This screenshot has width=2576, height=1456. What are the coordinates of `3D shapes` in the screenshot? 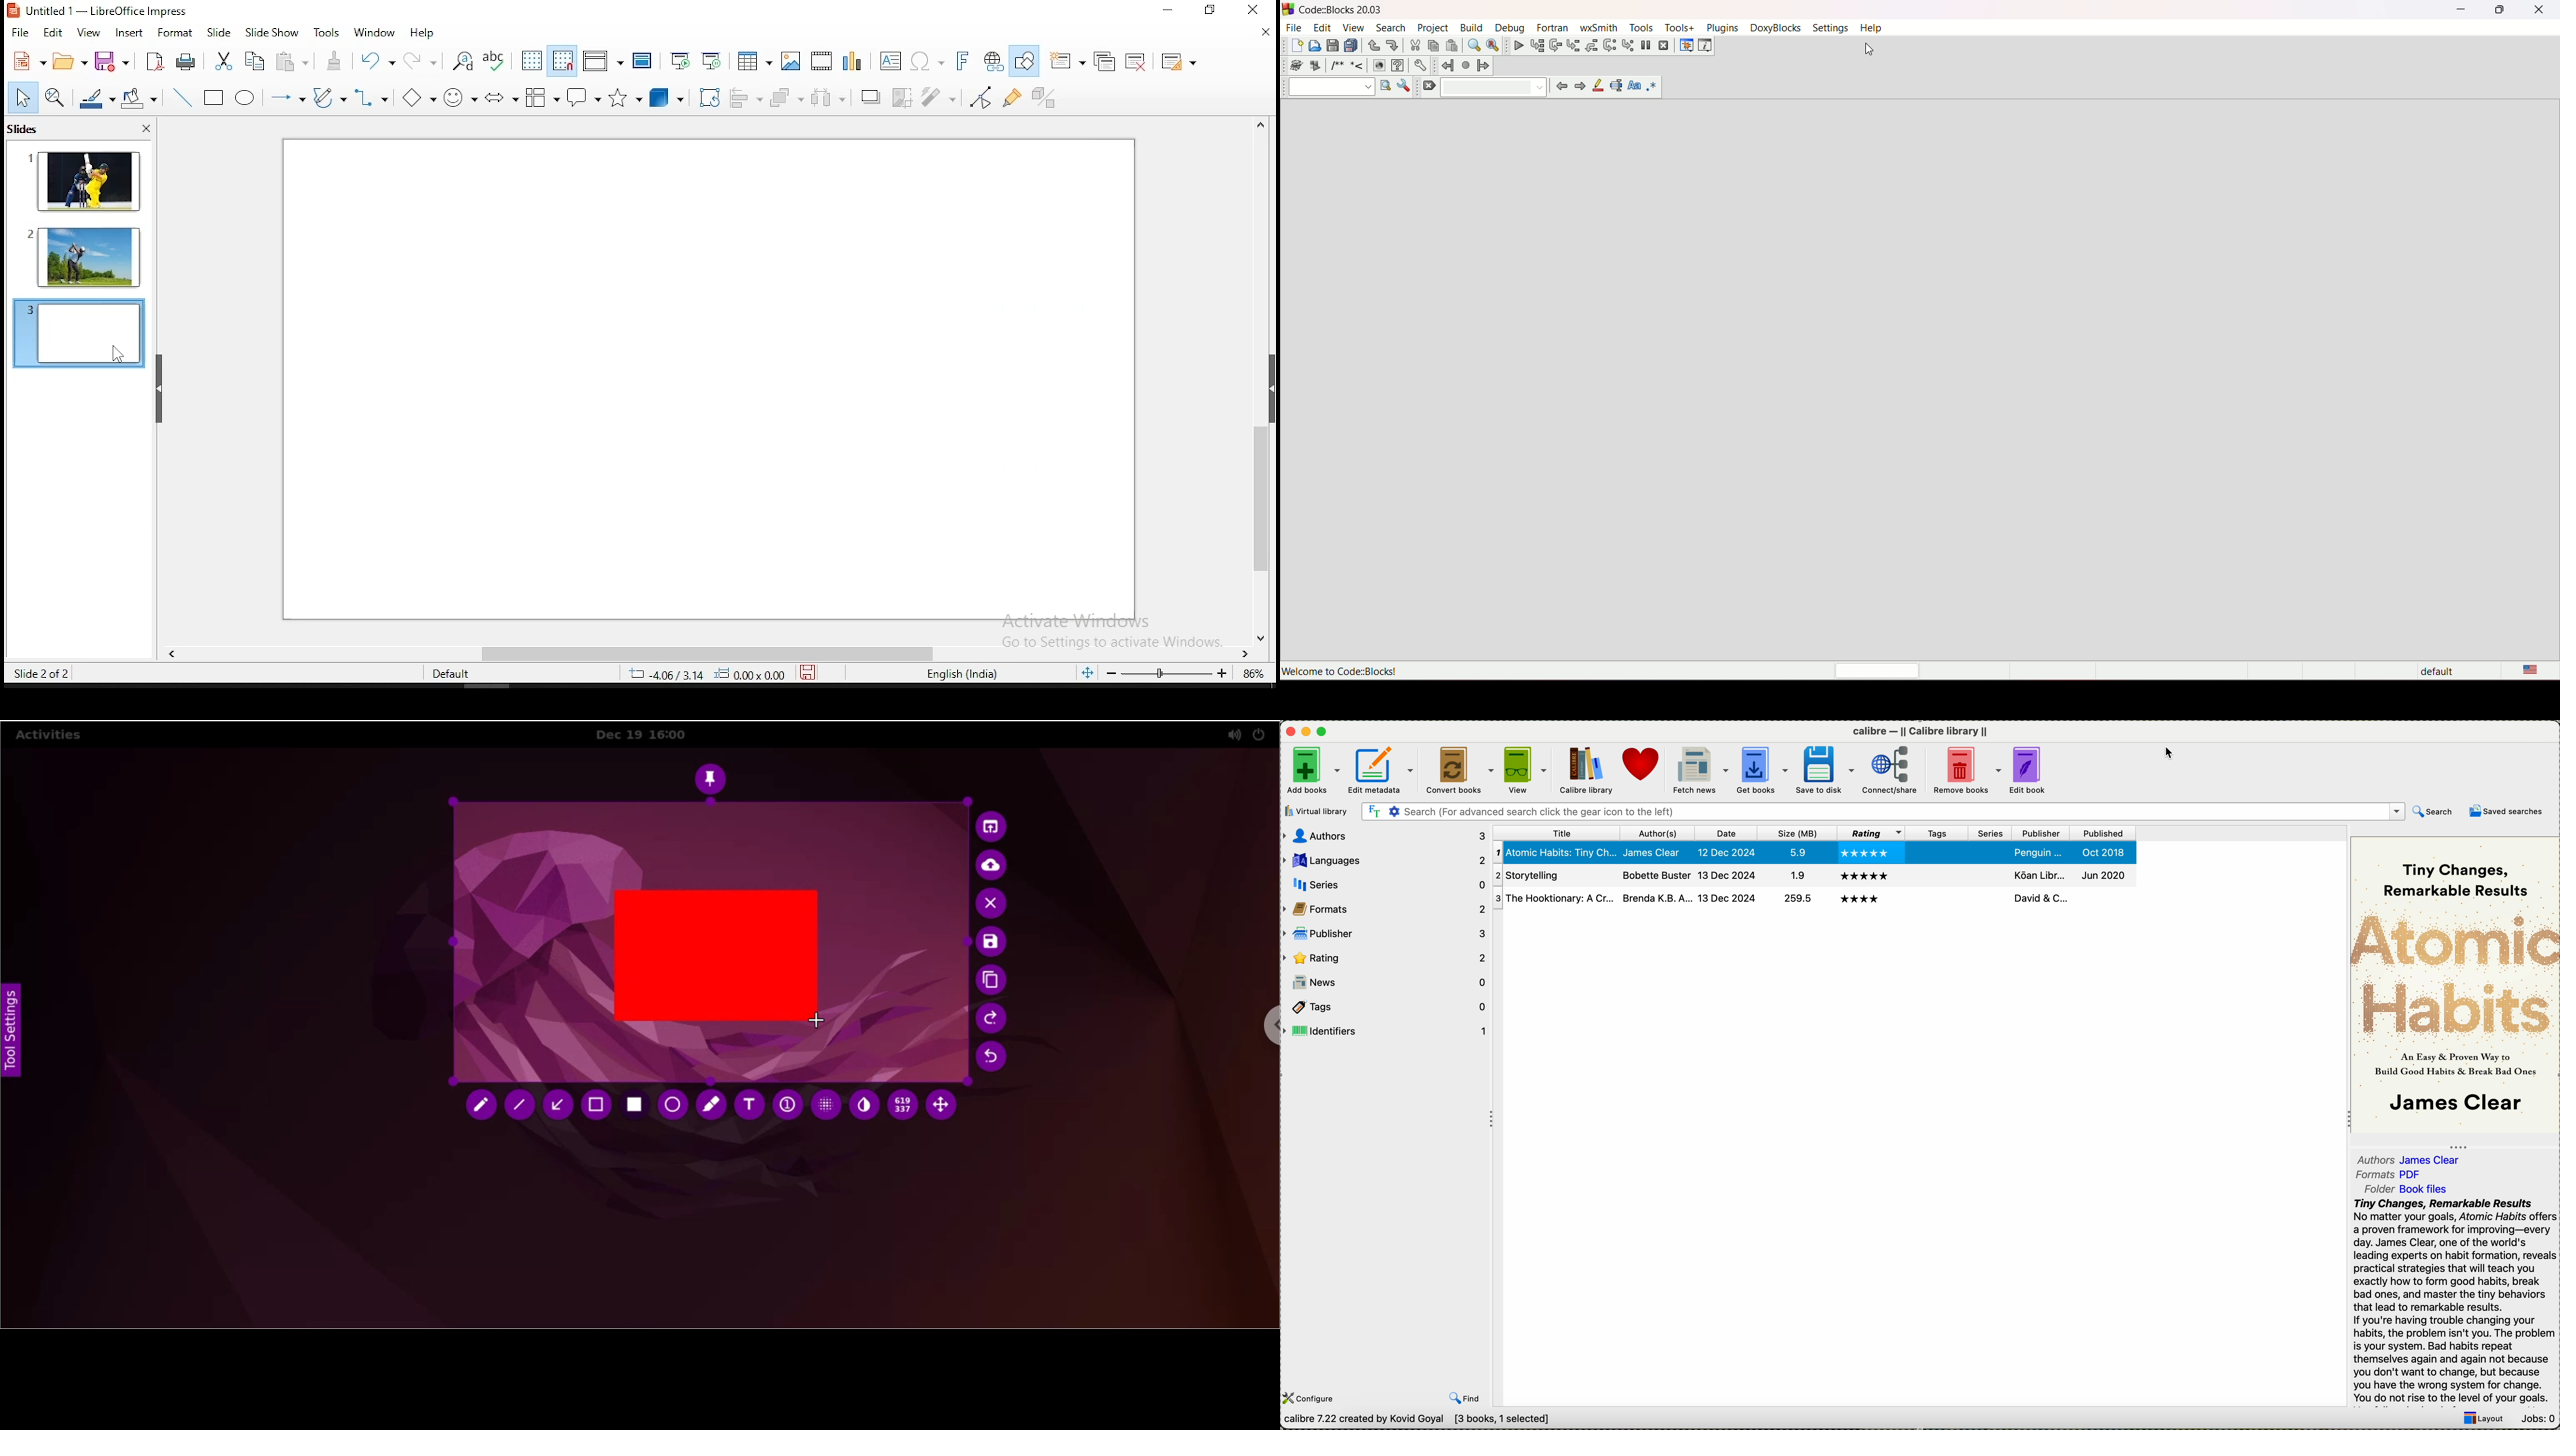 It's located at (667, 99).